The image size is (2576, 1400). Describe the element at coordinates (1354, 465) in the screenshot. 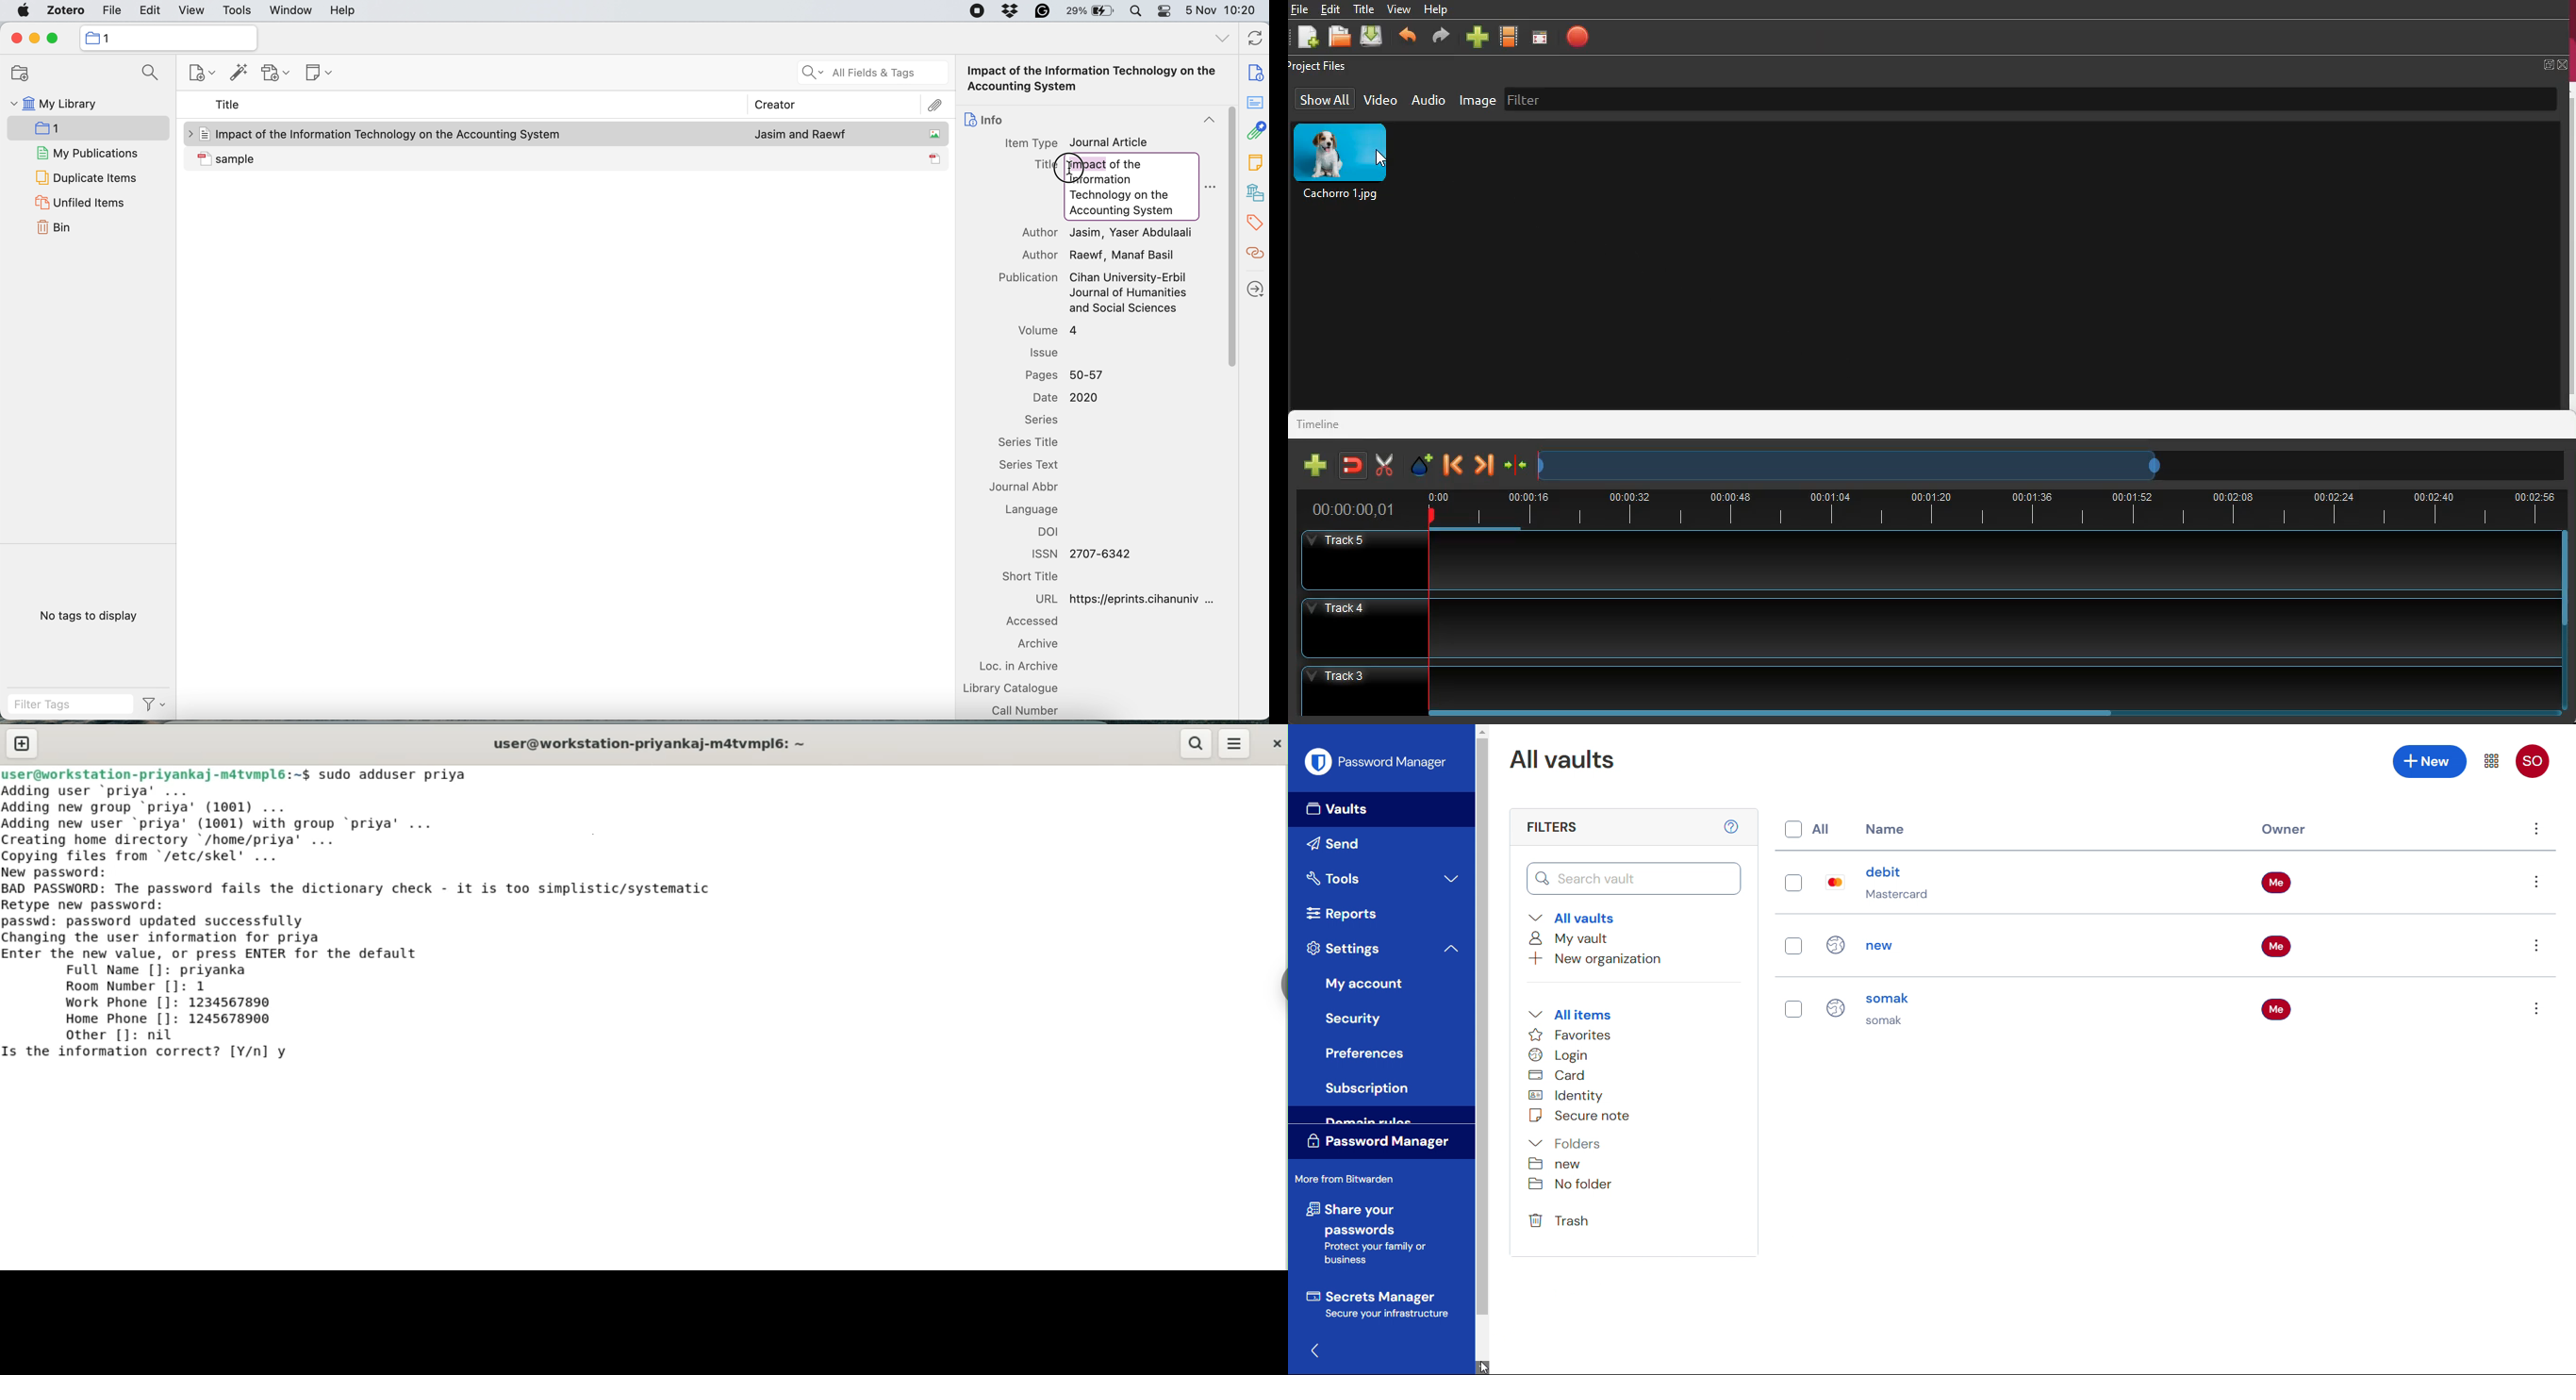

I see `join` at that location.